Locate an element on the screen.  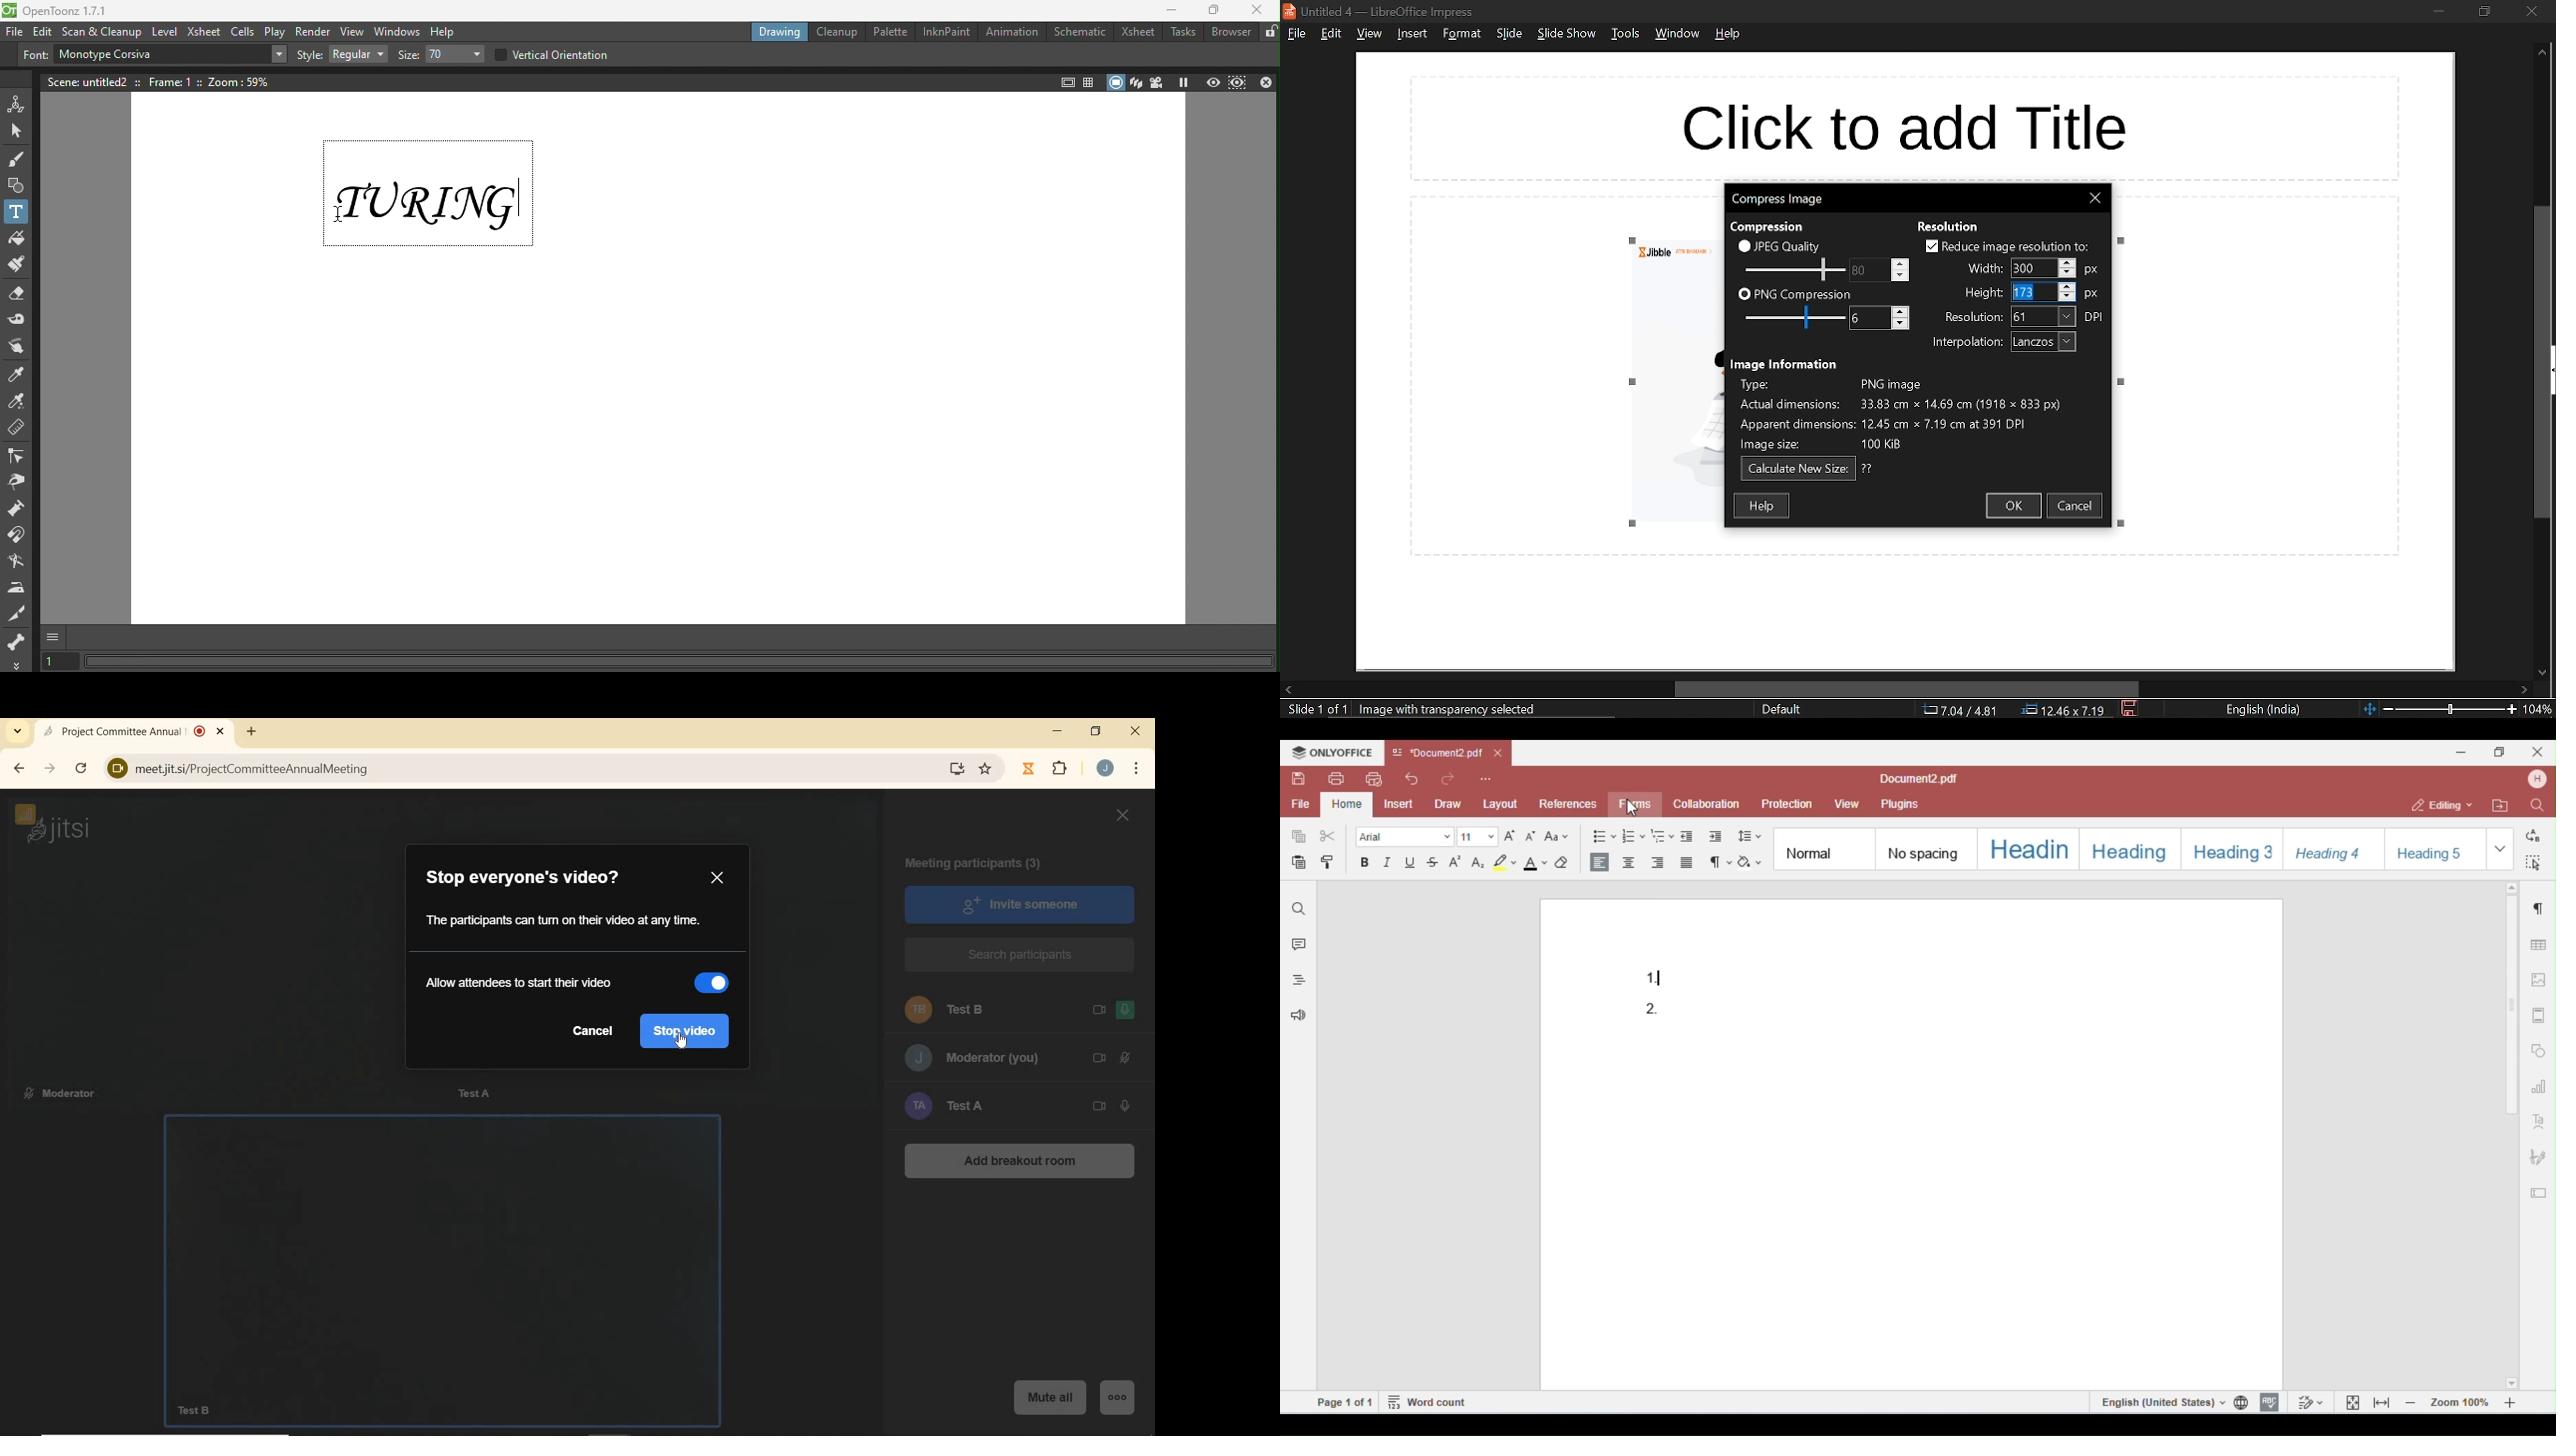
co-ordinate is located at coordinates (1960, 710).